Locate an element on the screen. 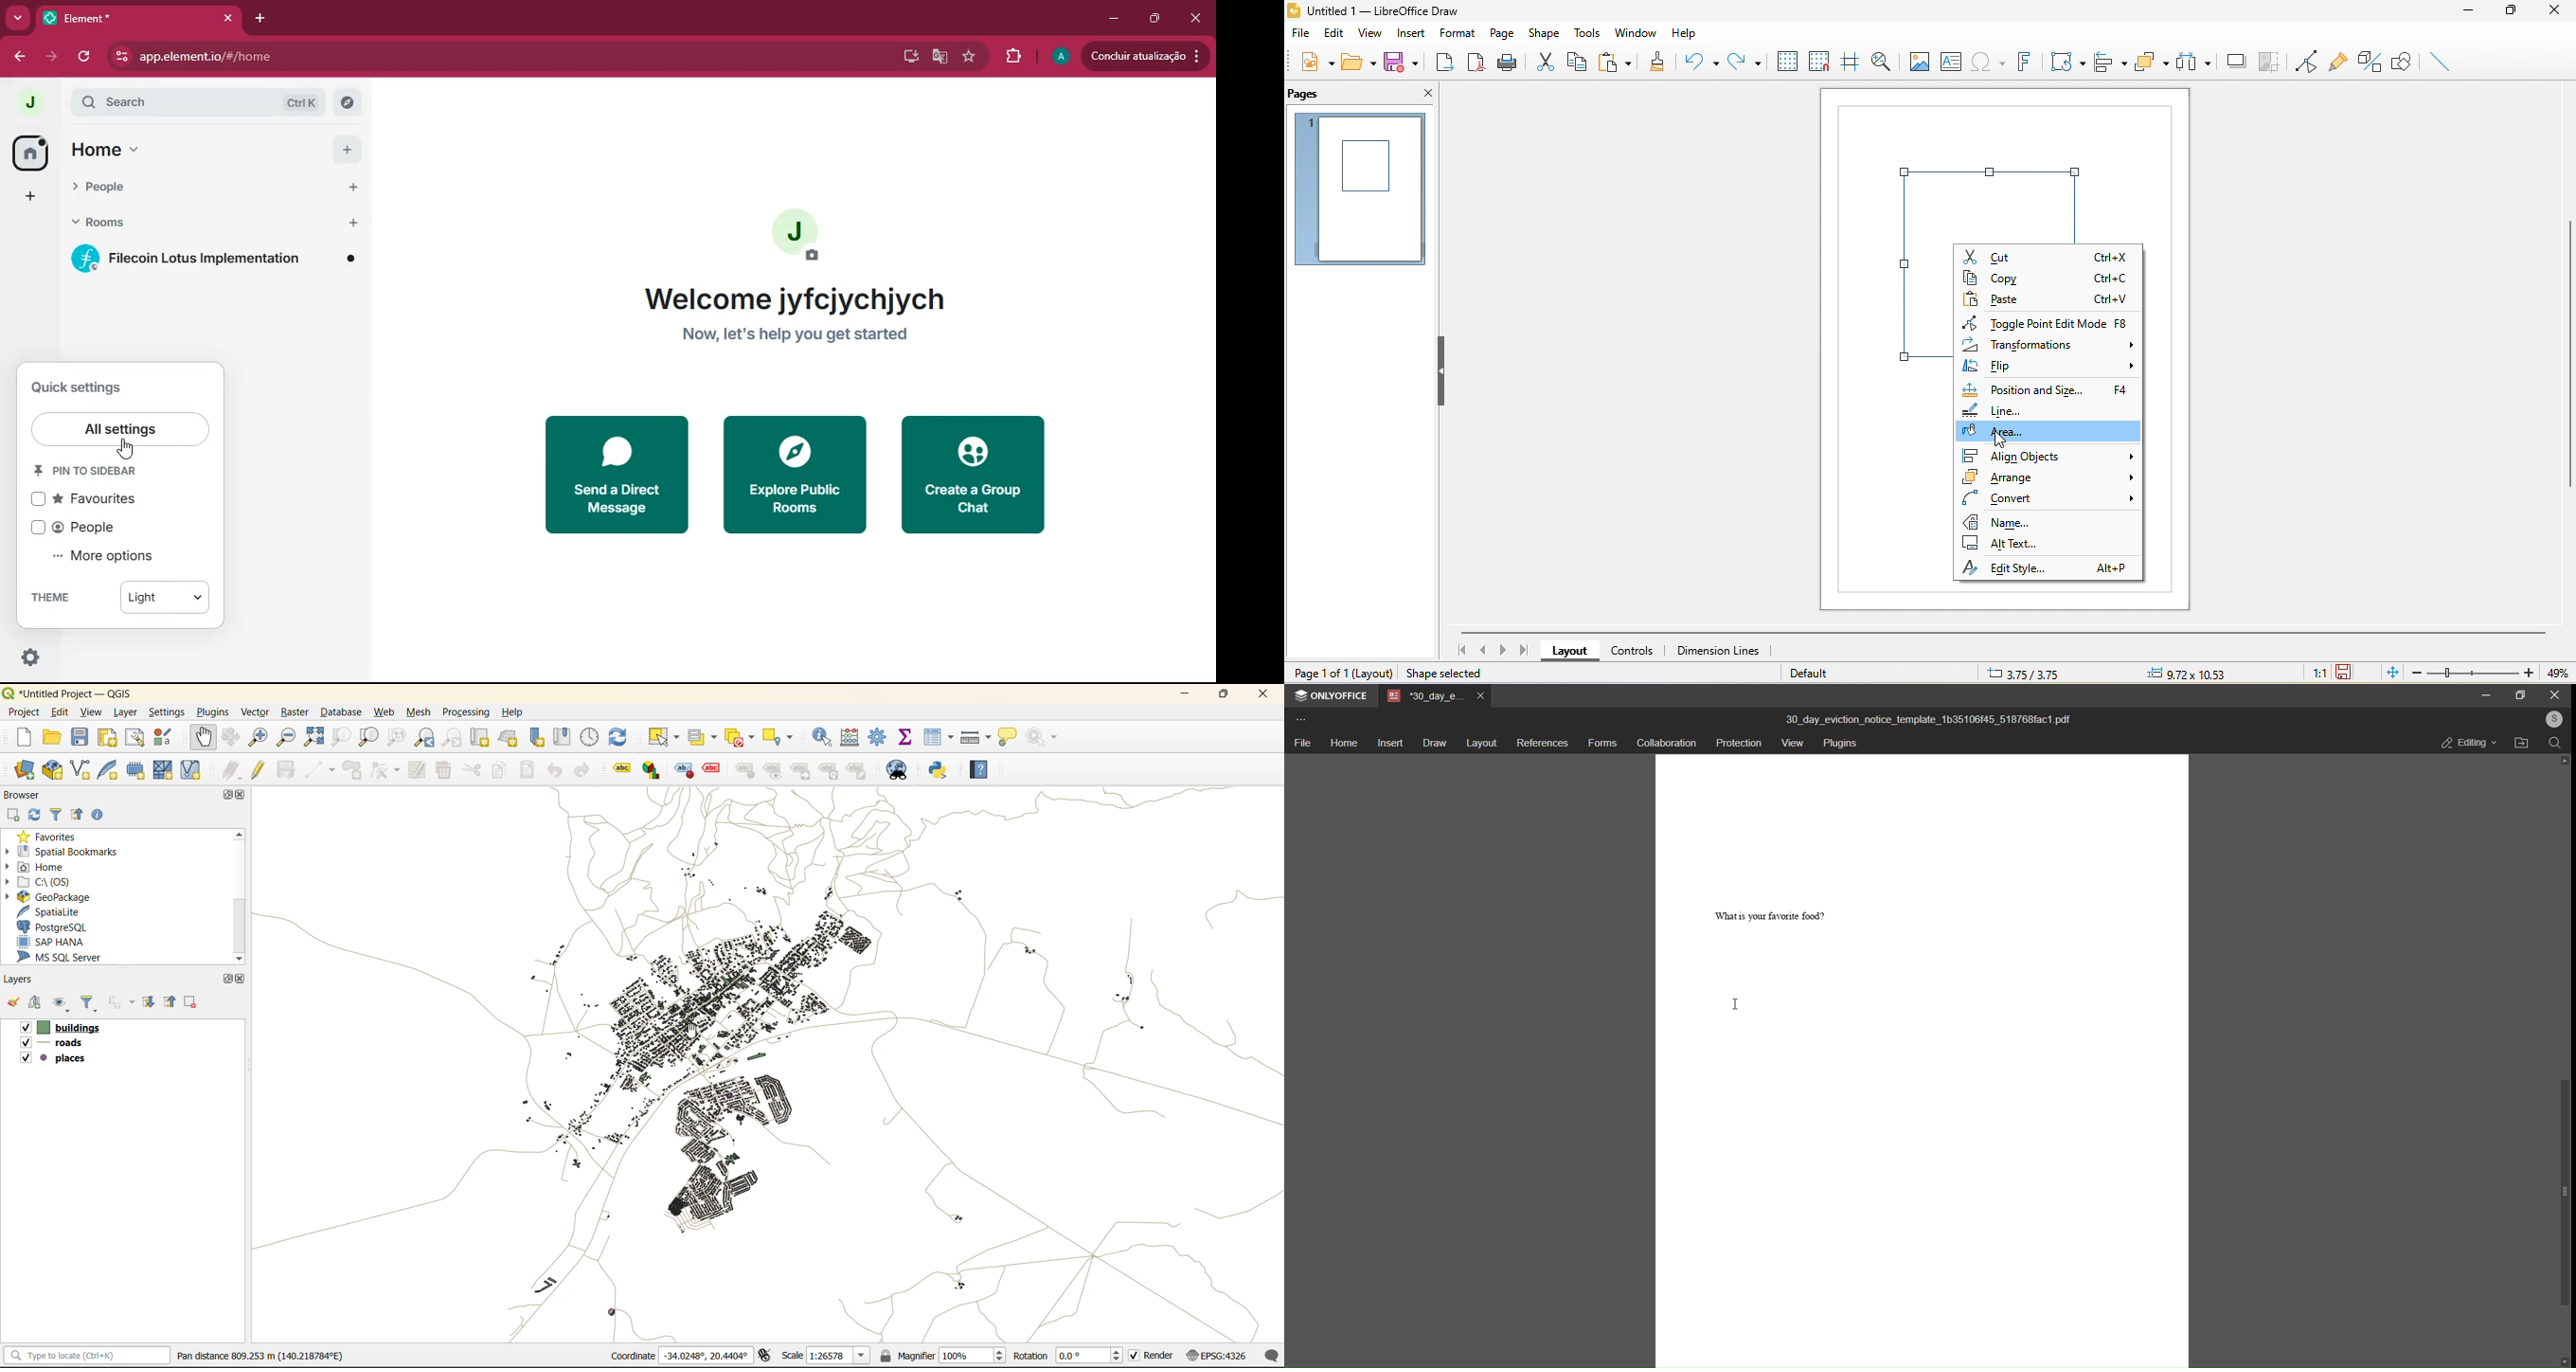  maximize is located at coordinates (1157, 19).